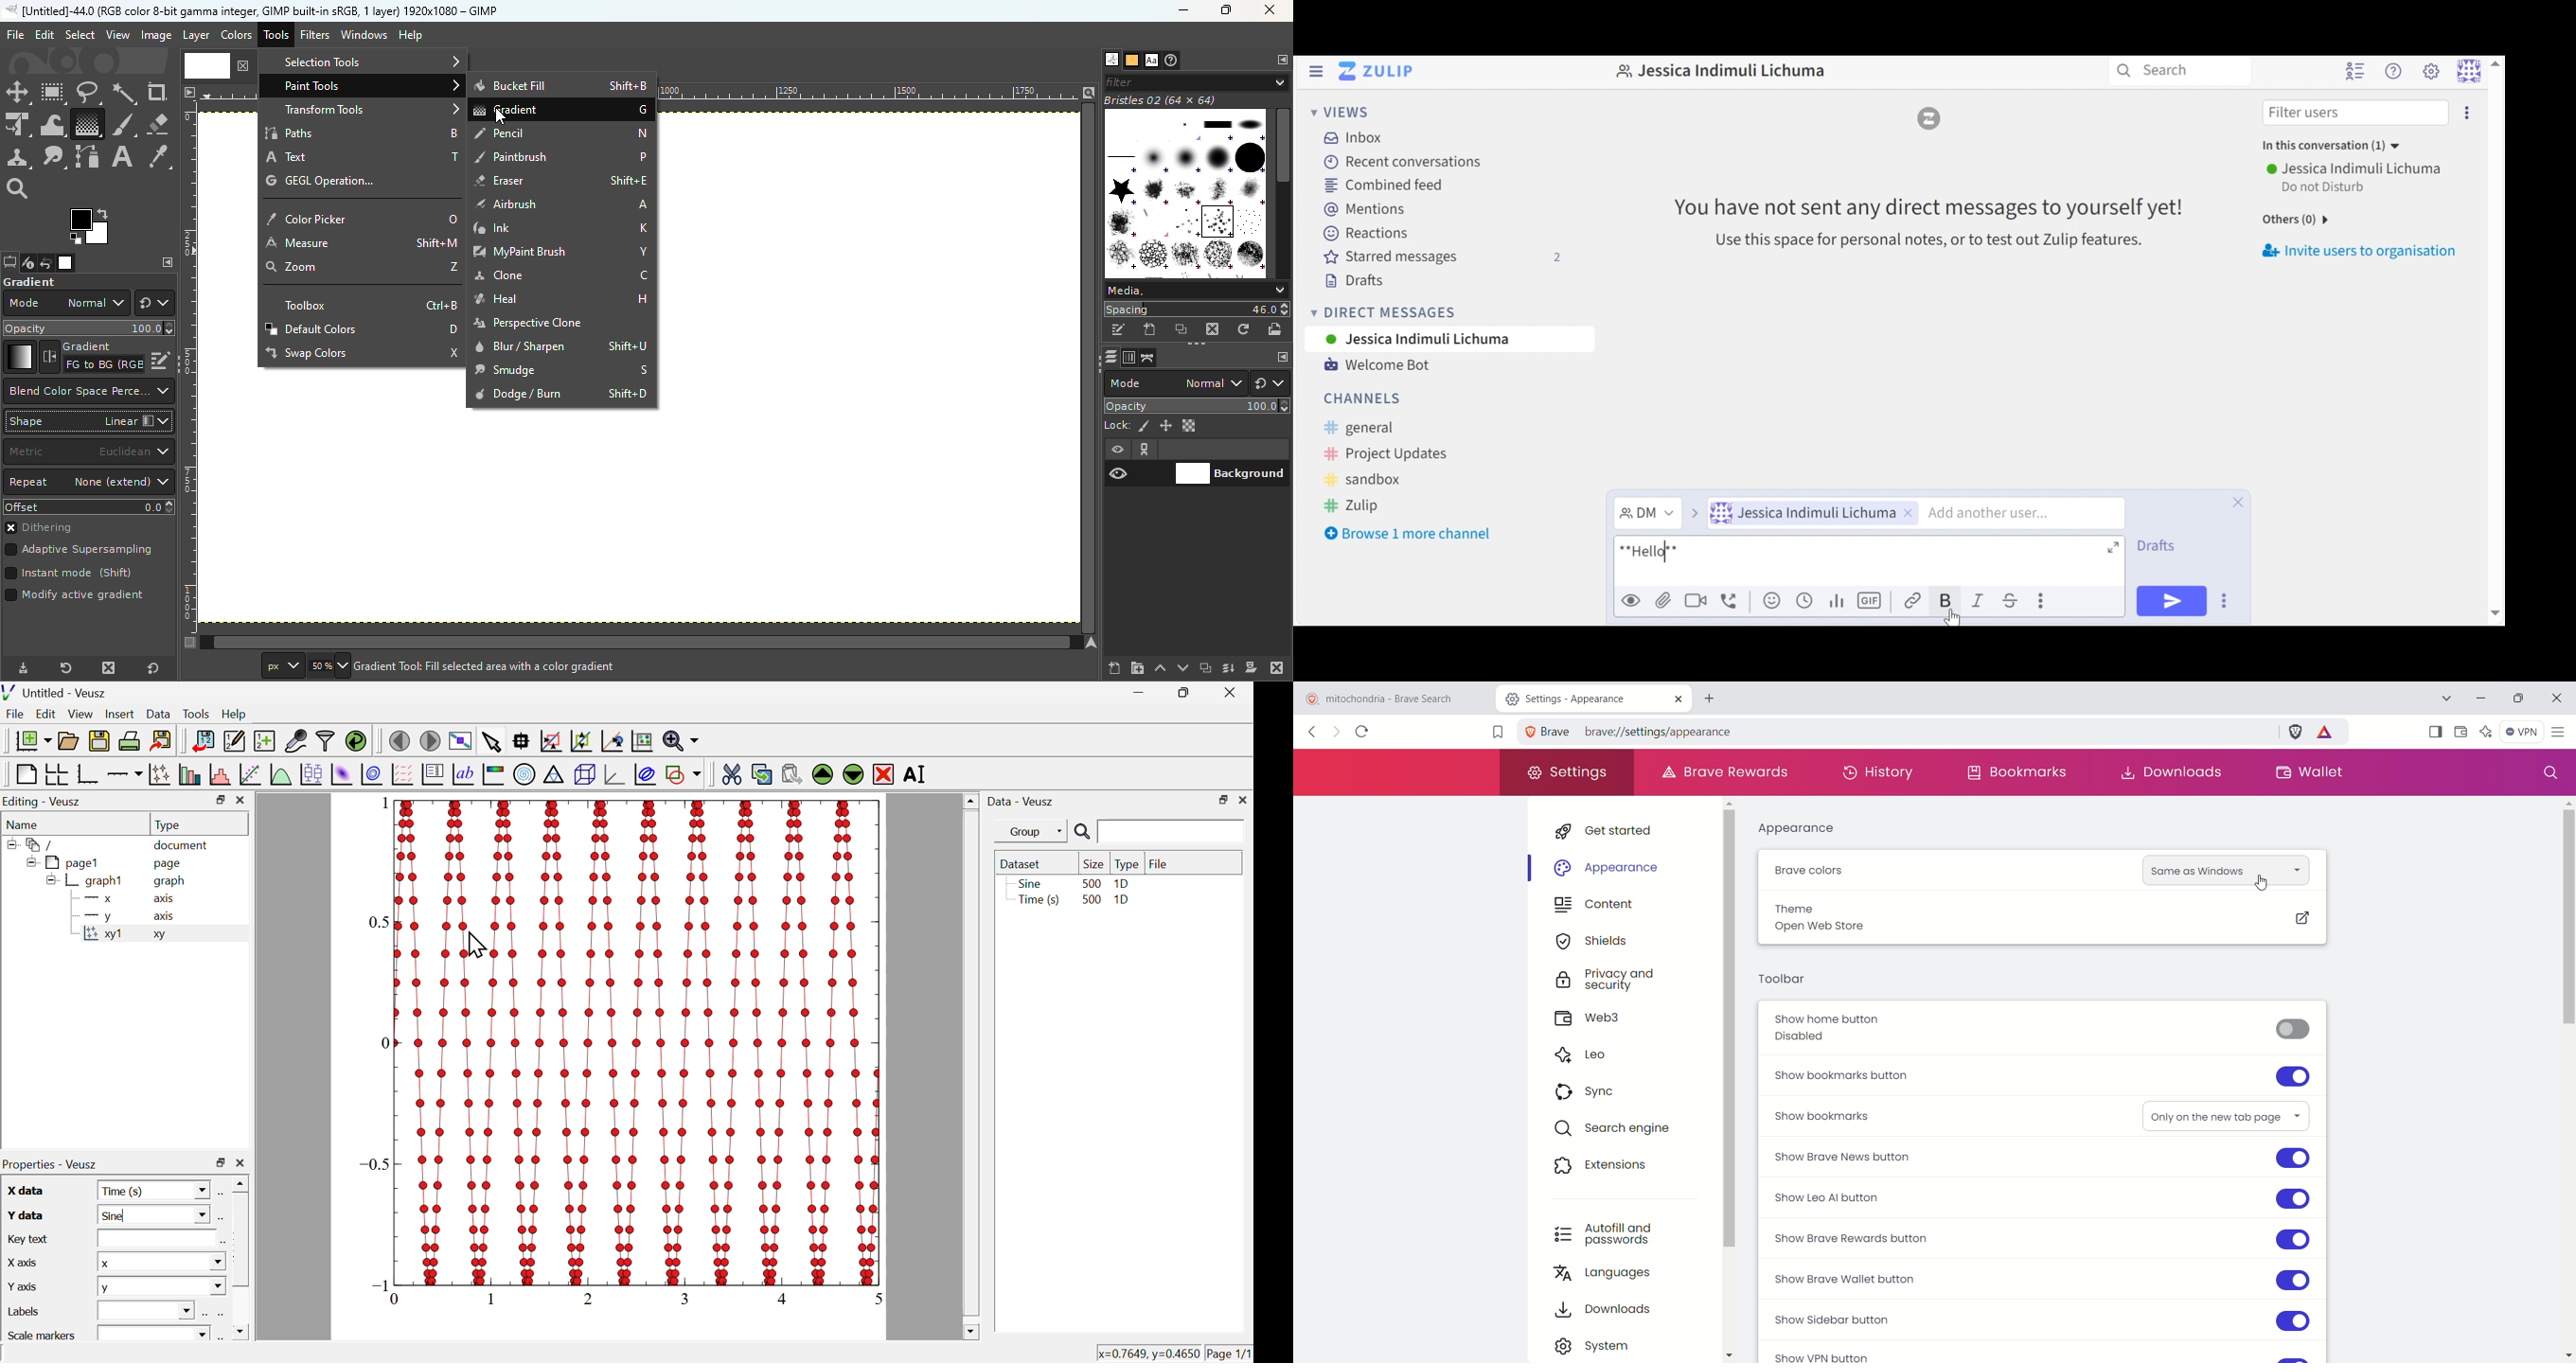 The width and height of the screenshot is (2576, 1372). Describe the element at coordinates (95, 917) in the screenshot. I see `y` at that location.